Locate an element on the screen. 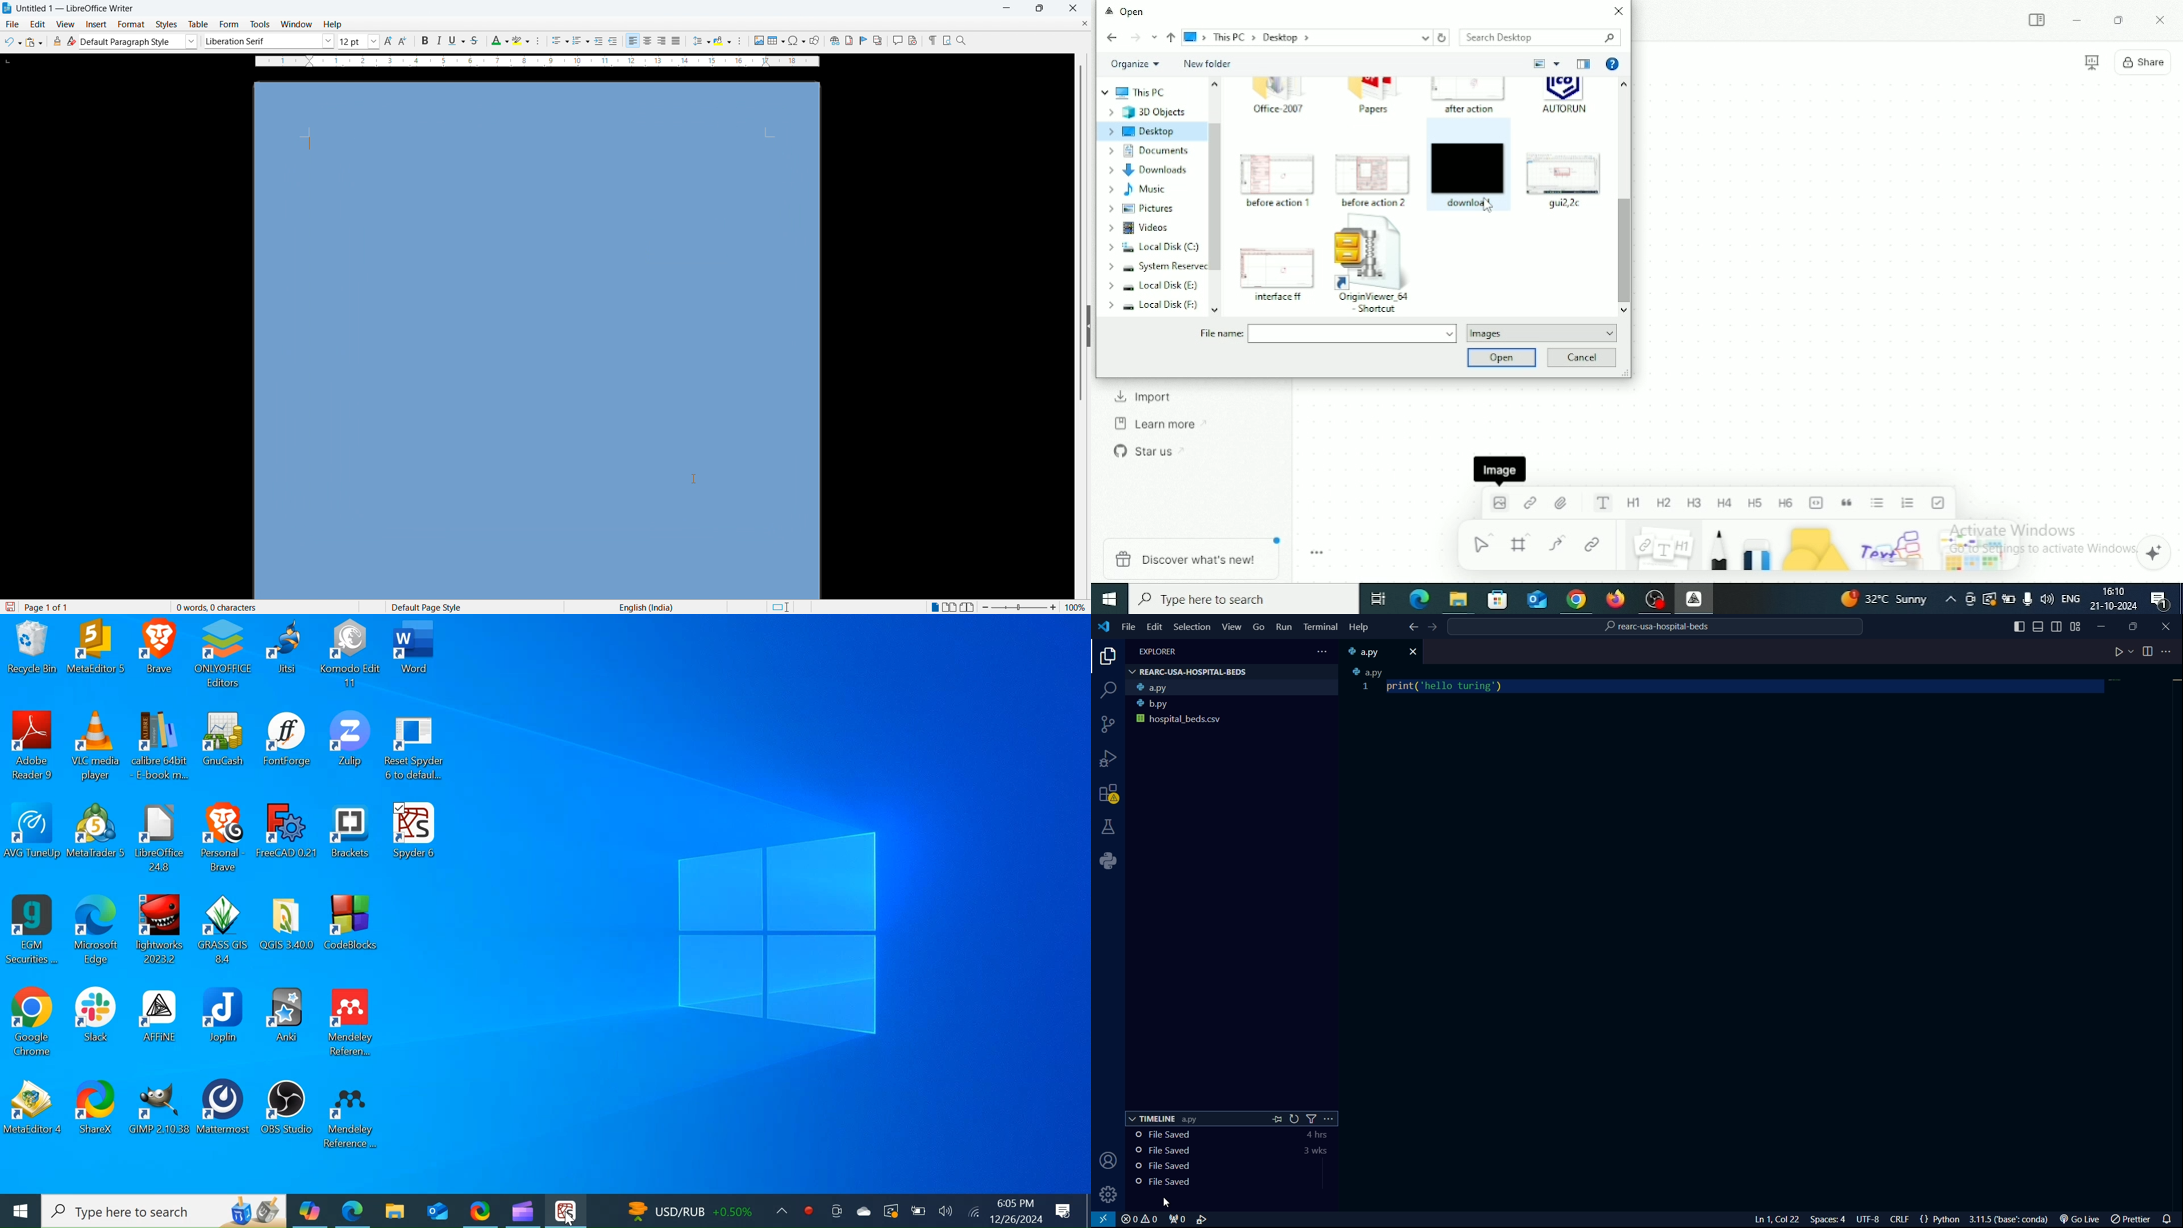 The width and height of the screenshot is (2184, 1232). Affine is located at coordinates (1694, 598).